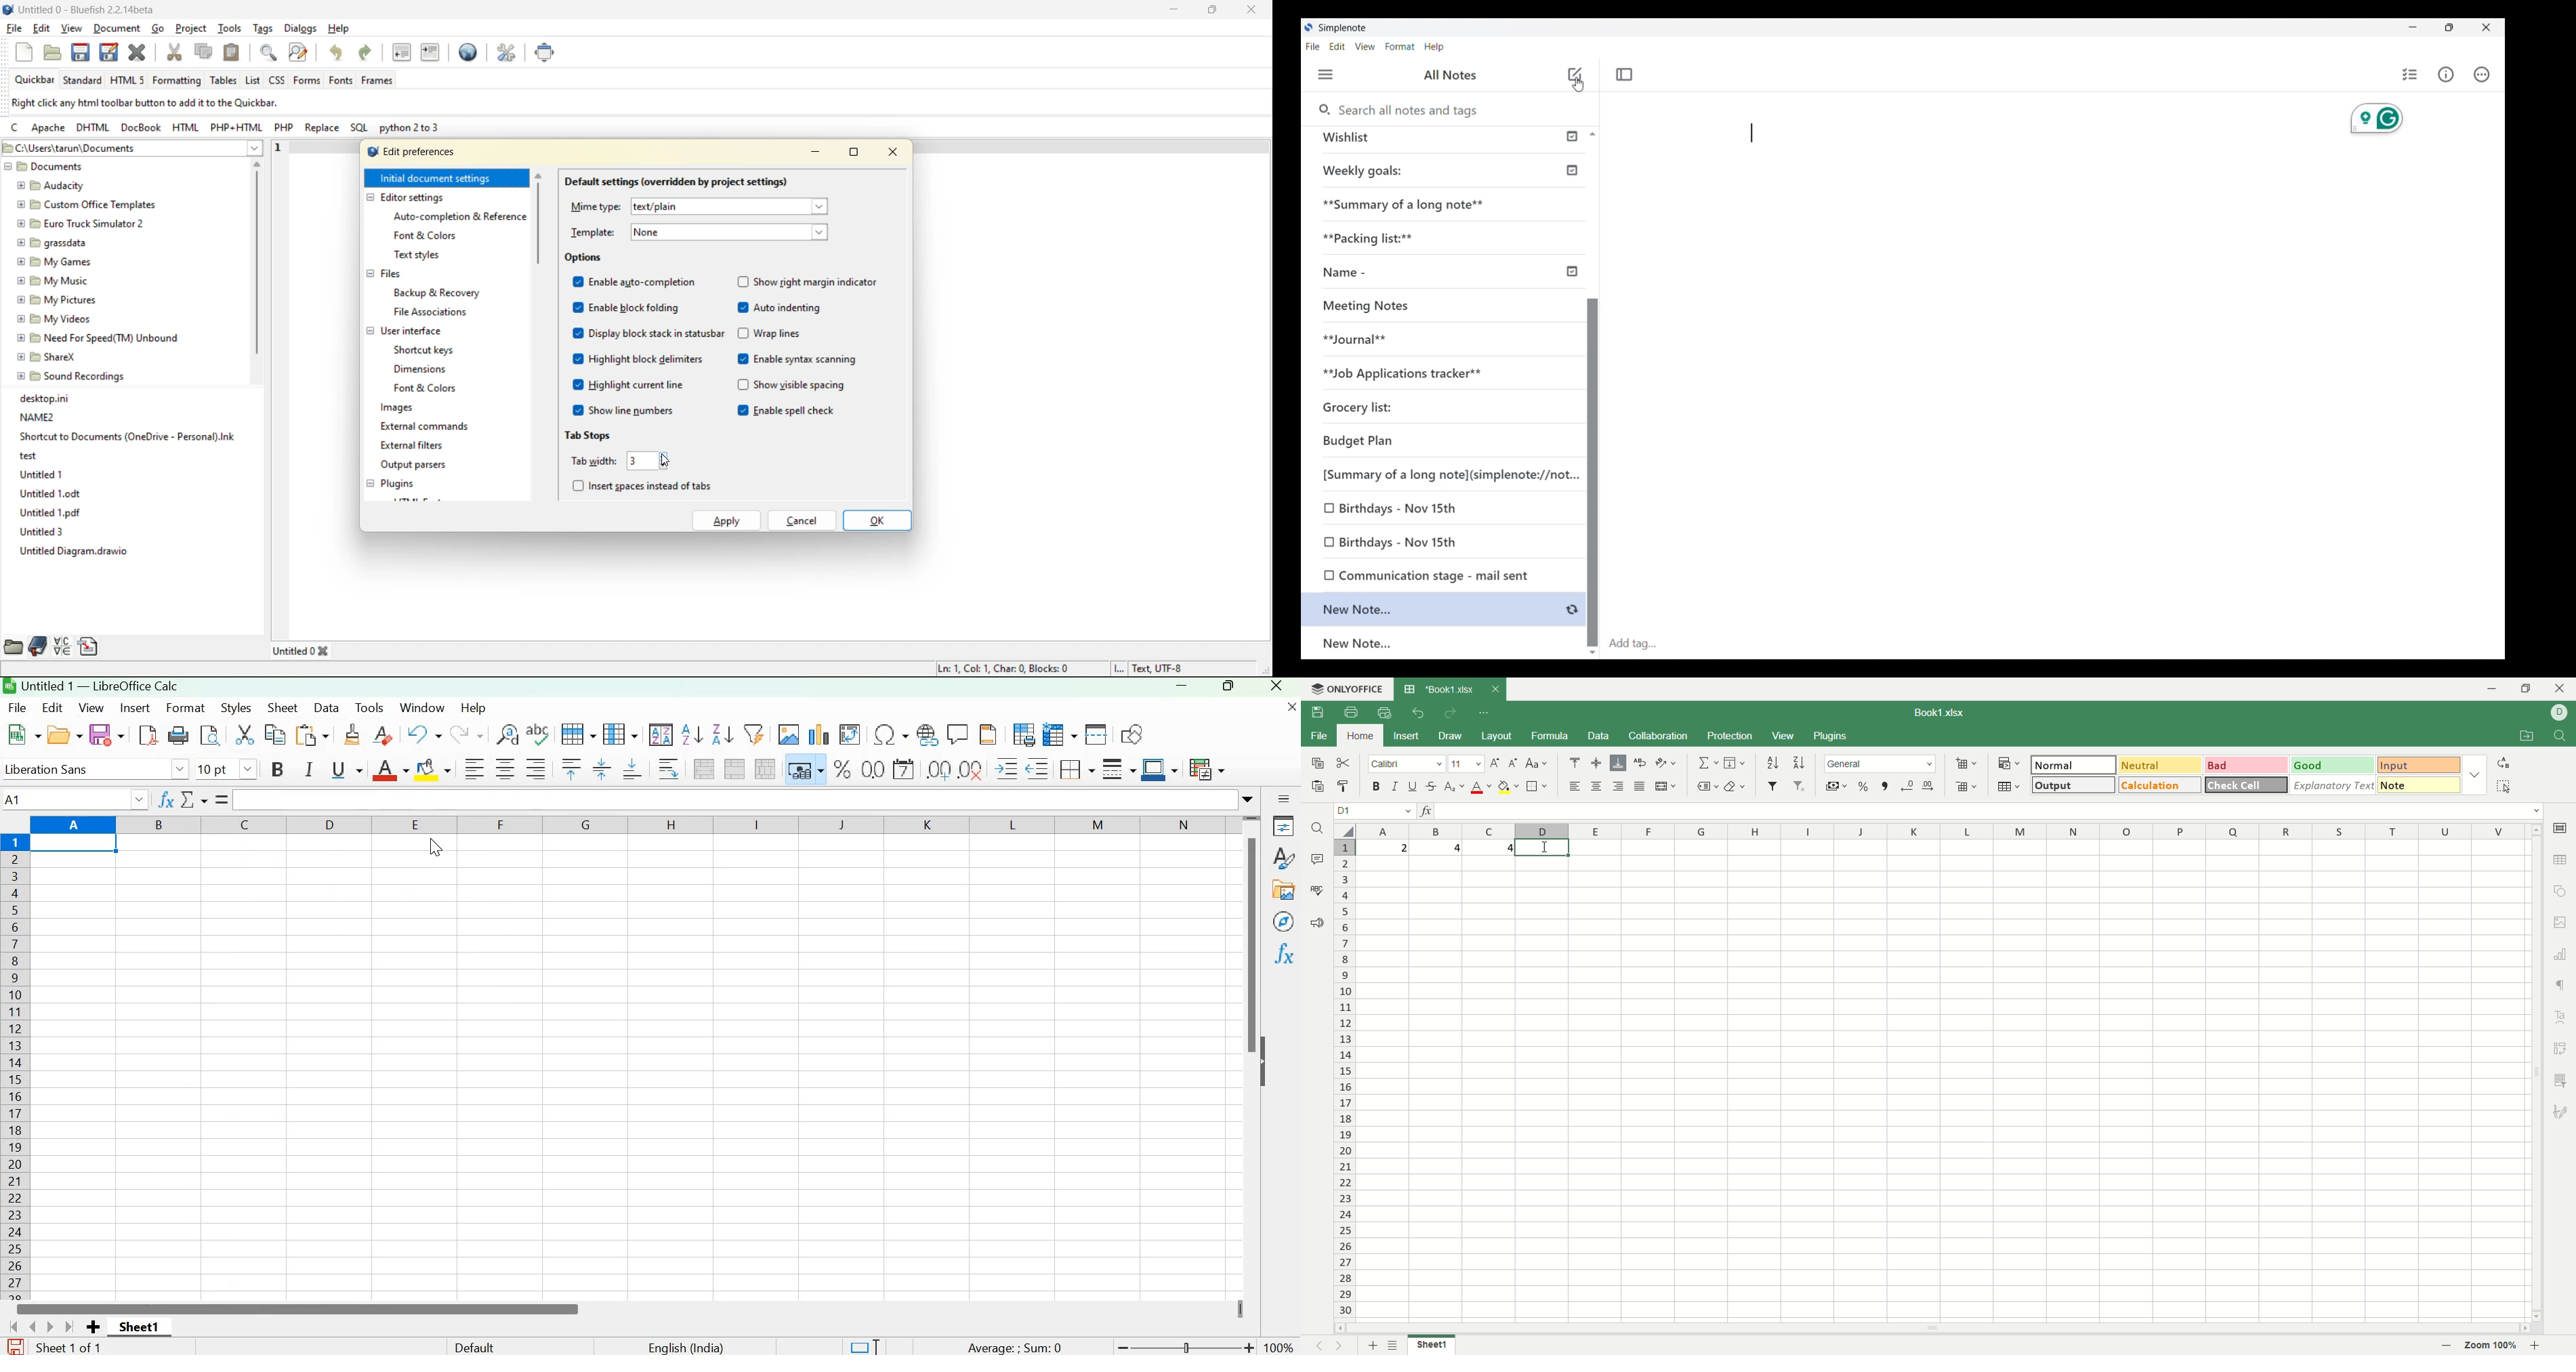 The width and height of the screenshot is (2576, 1372). I want to click on Simplenote logo, so click(1308, 27).